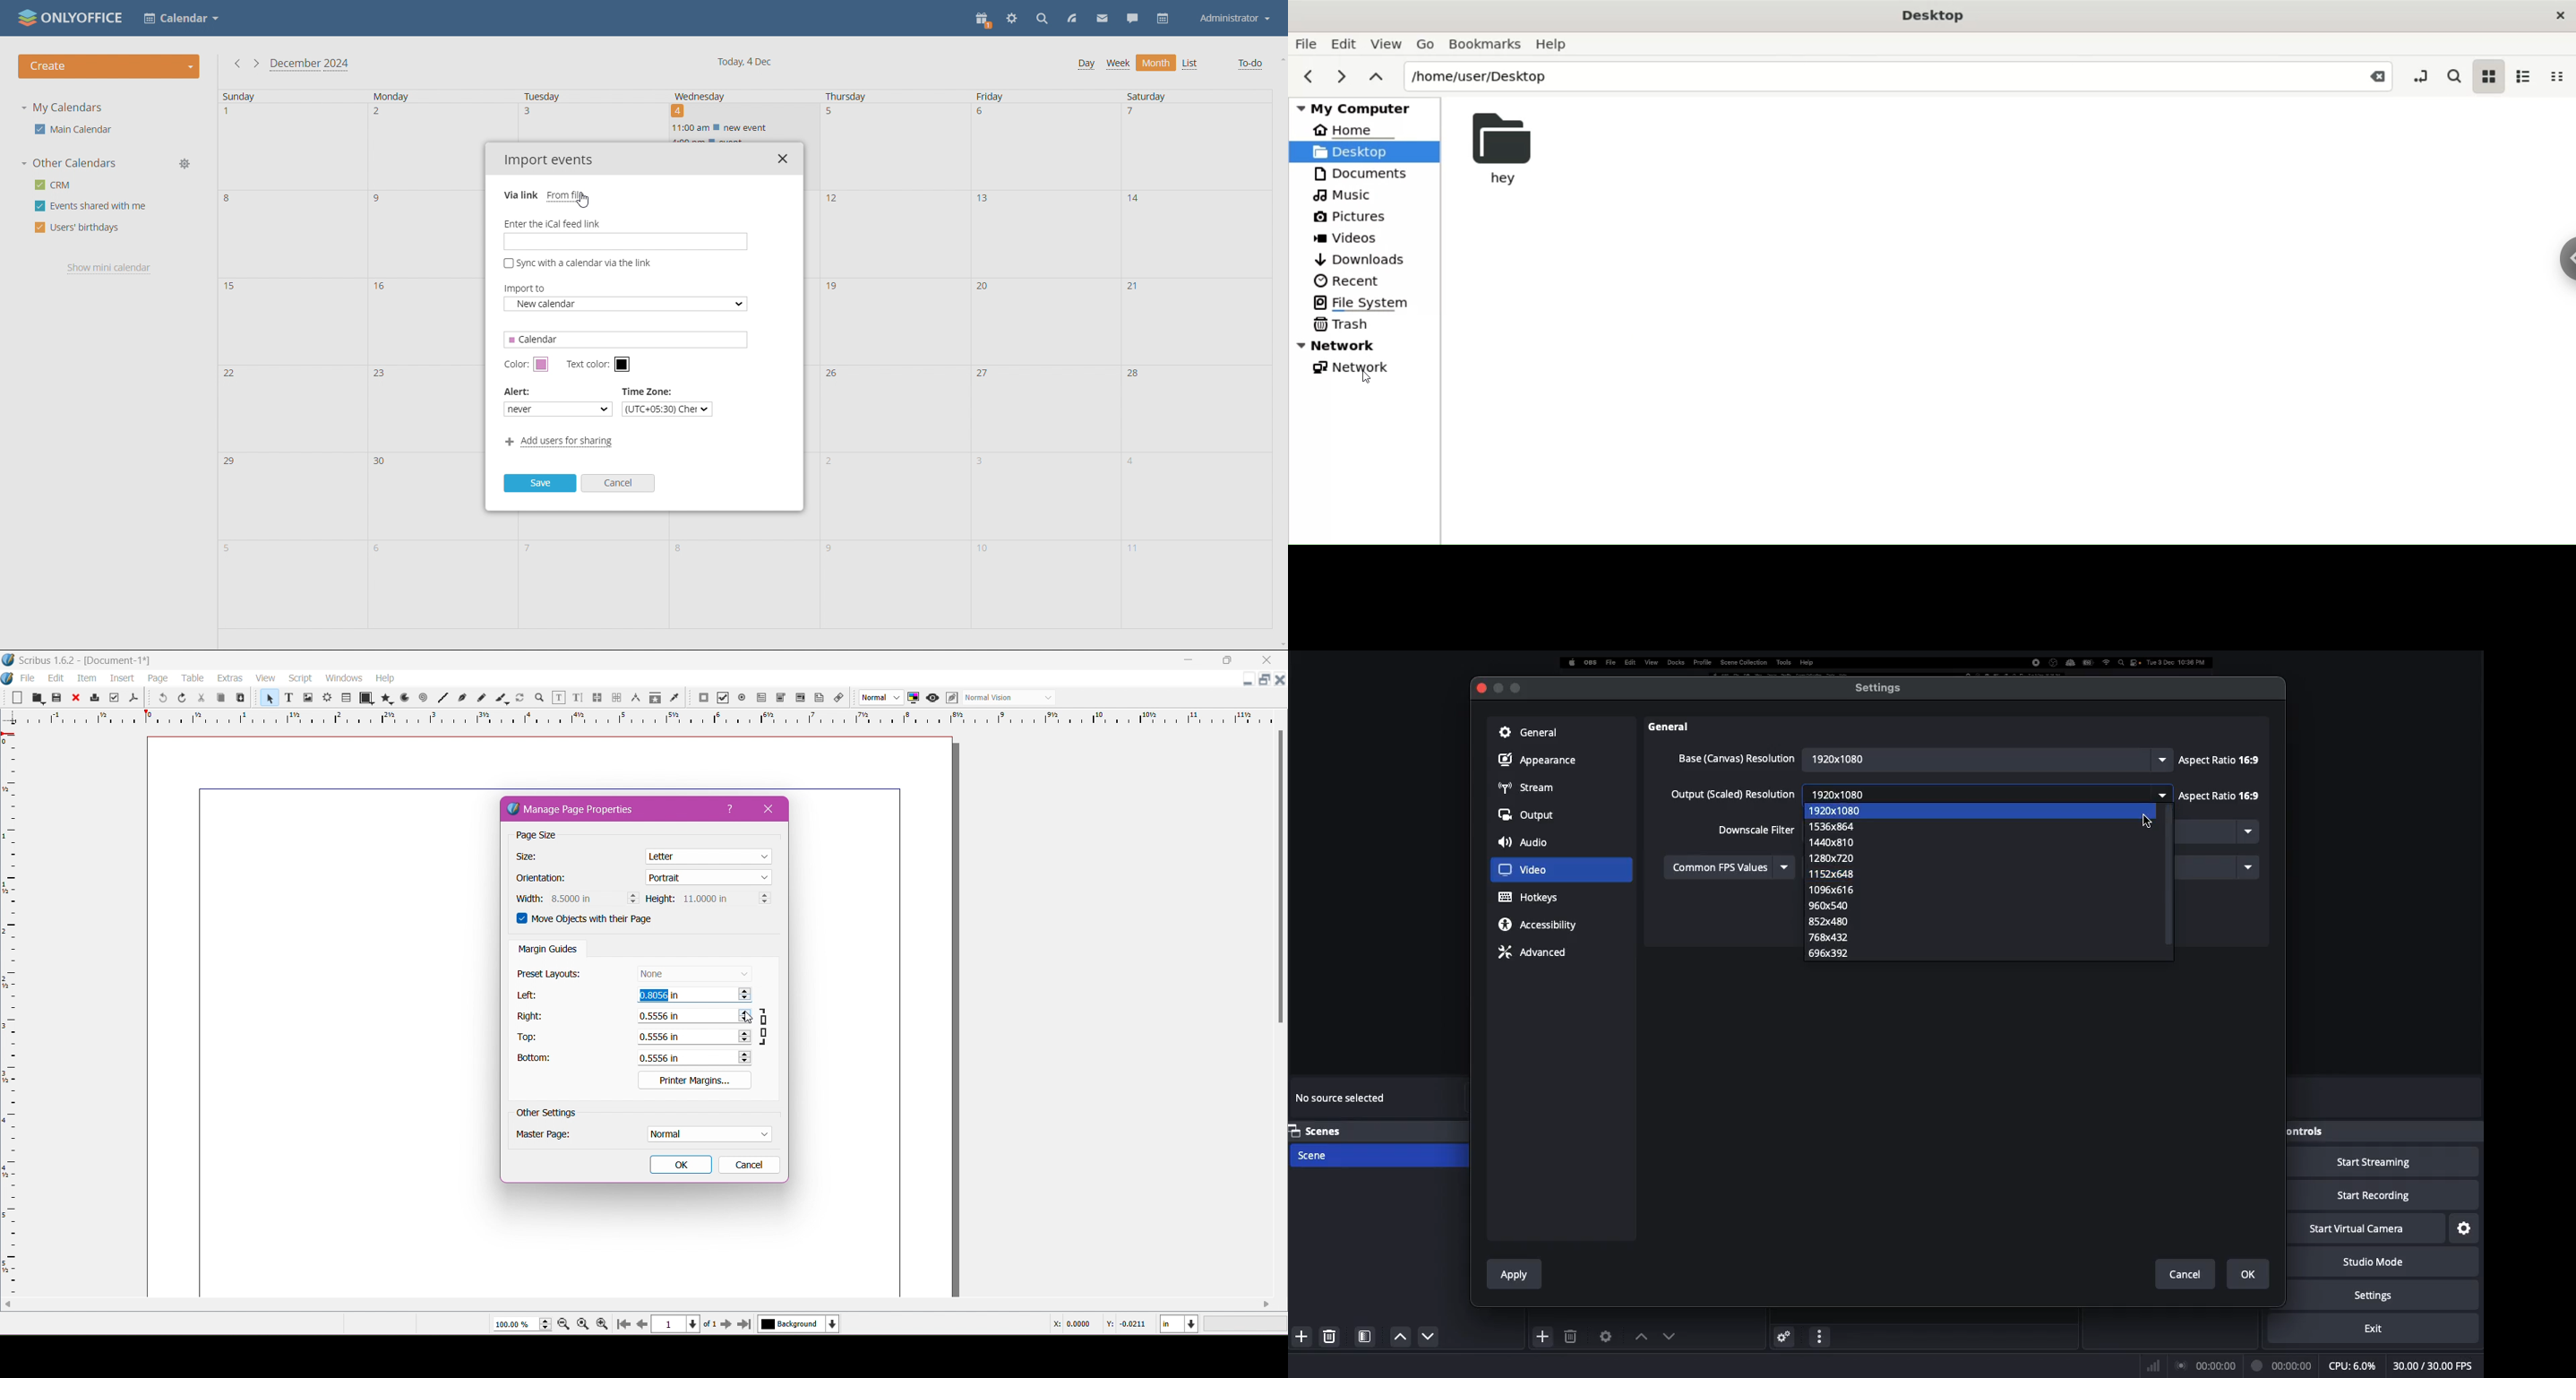 This screenshot has height=1400, width=2576. What do you see at coordinates (1344, 43) in the screenshot?
I see `Edit` at bounding box center [1344, 43].